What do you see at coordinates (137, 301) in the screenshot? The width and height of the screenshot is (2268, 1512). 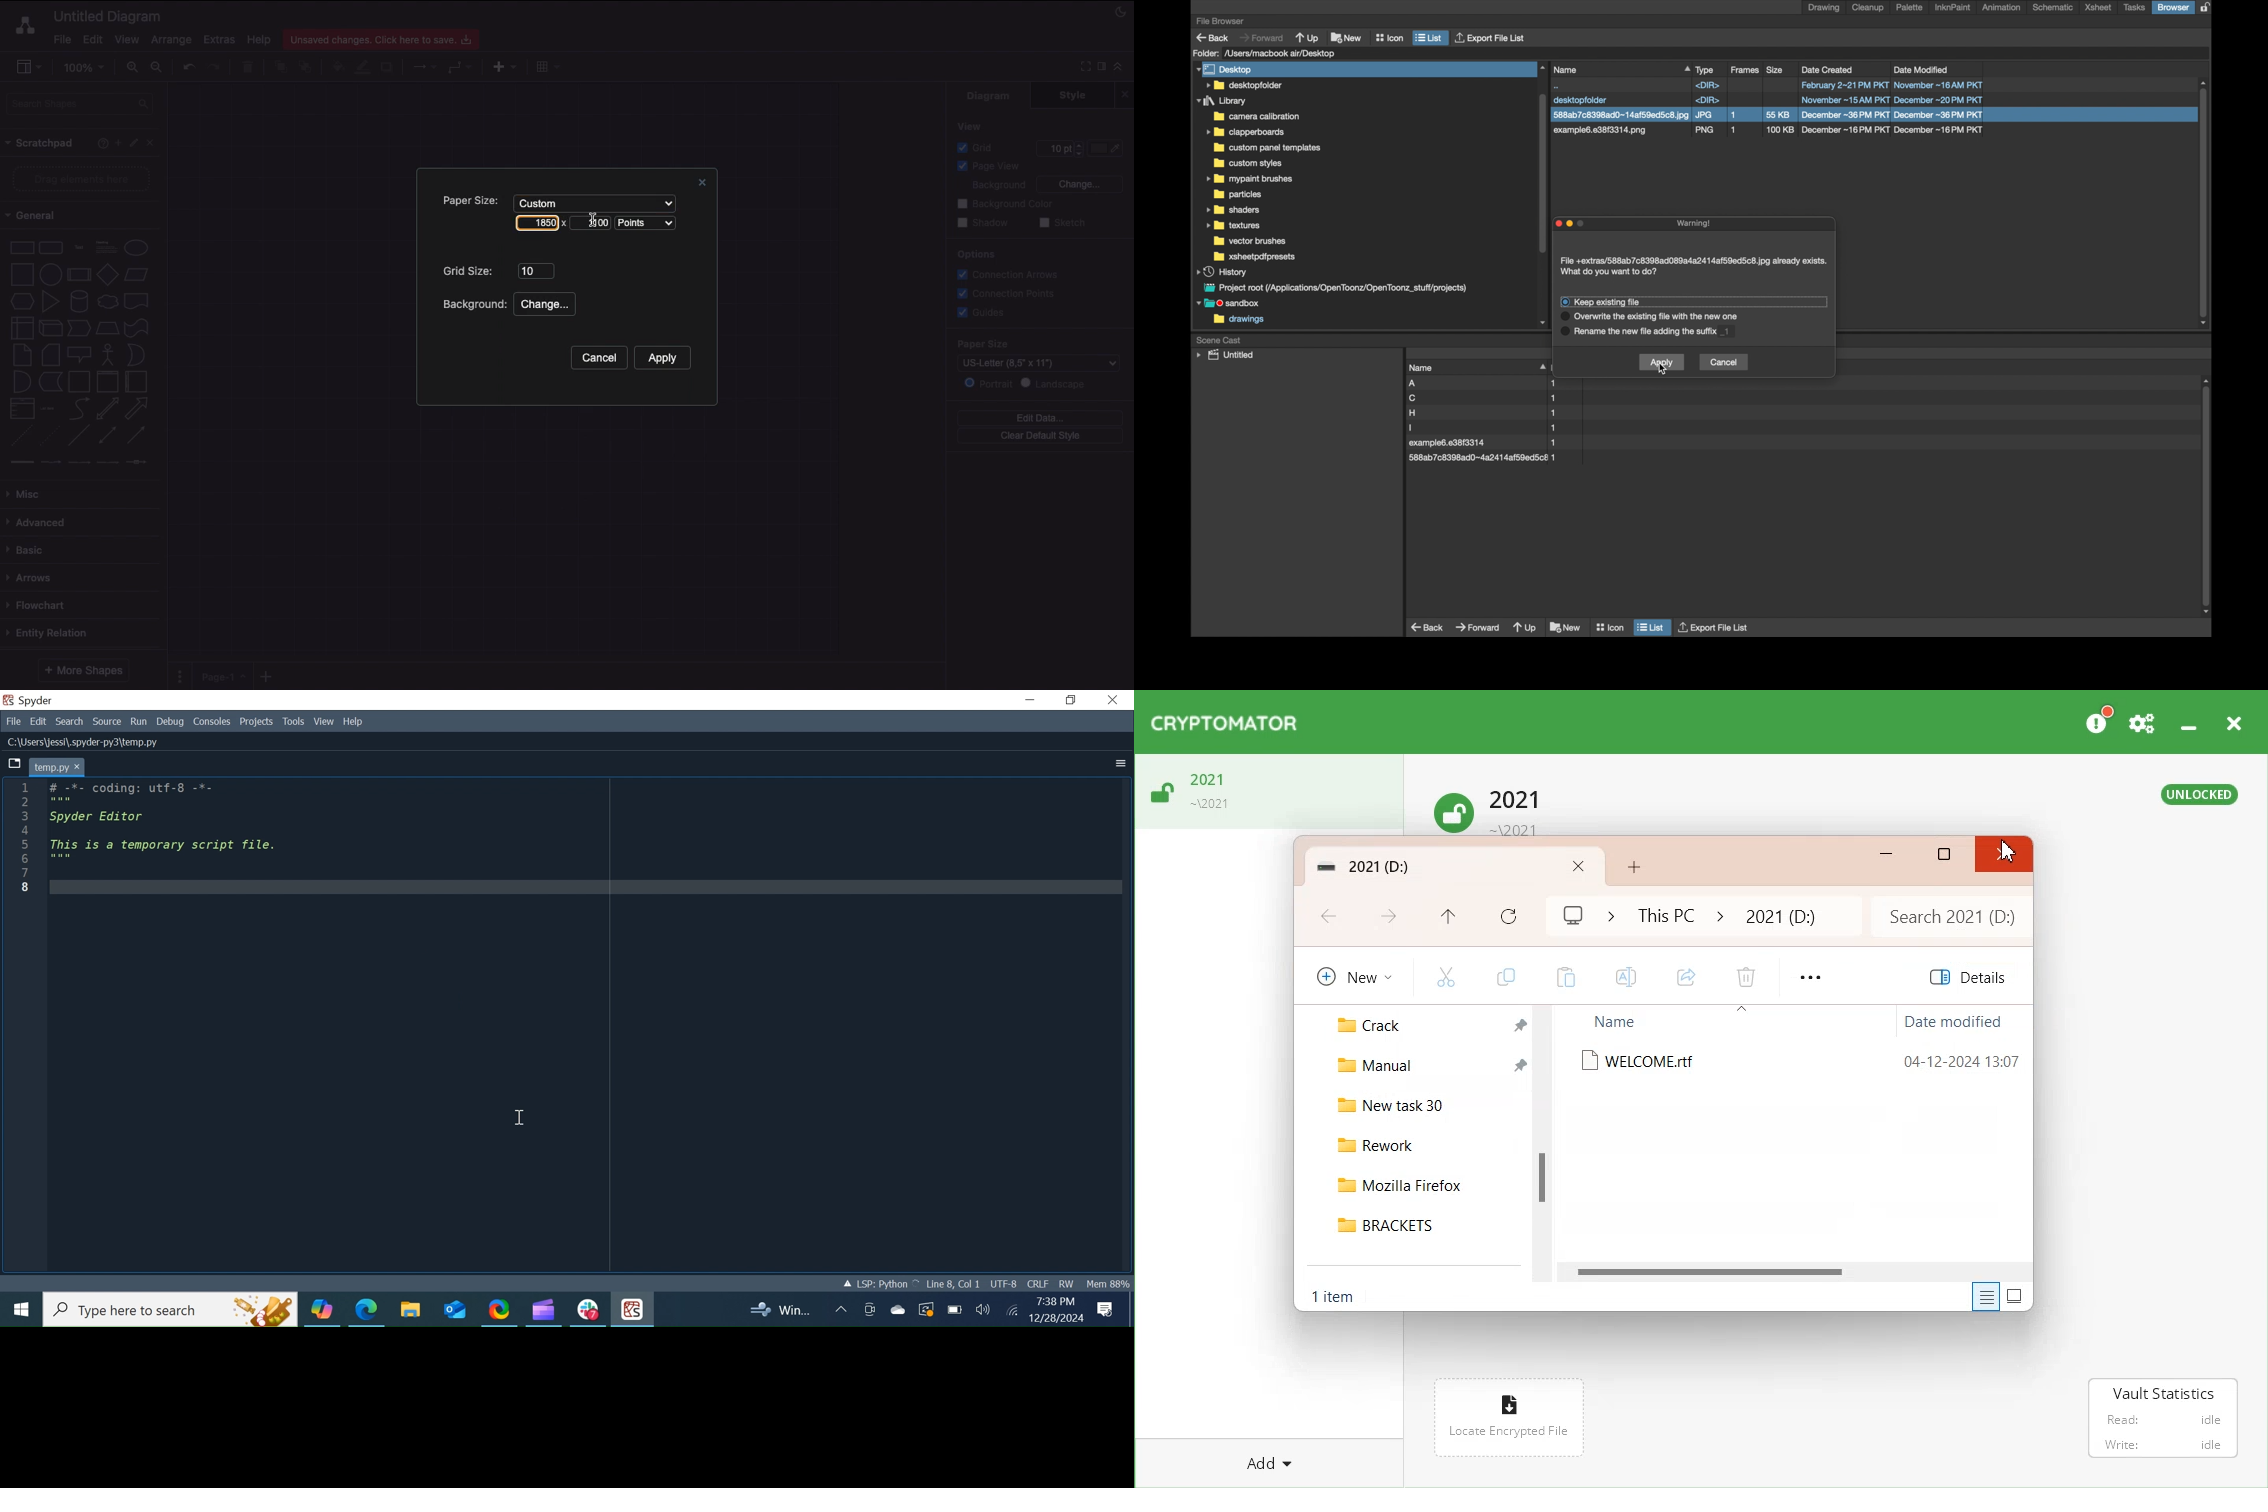 I see `Document` at bounding box center [137, 301].